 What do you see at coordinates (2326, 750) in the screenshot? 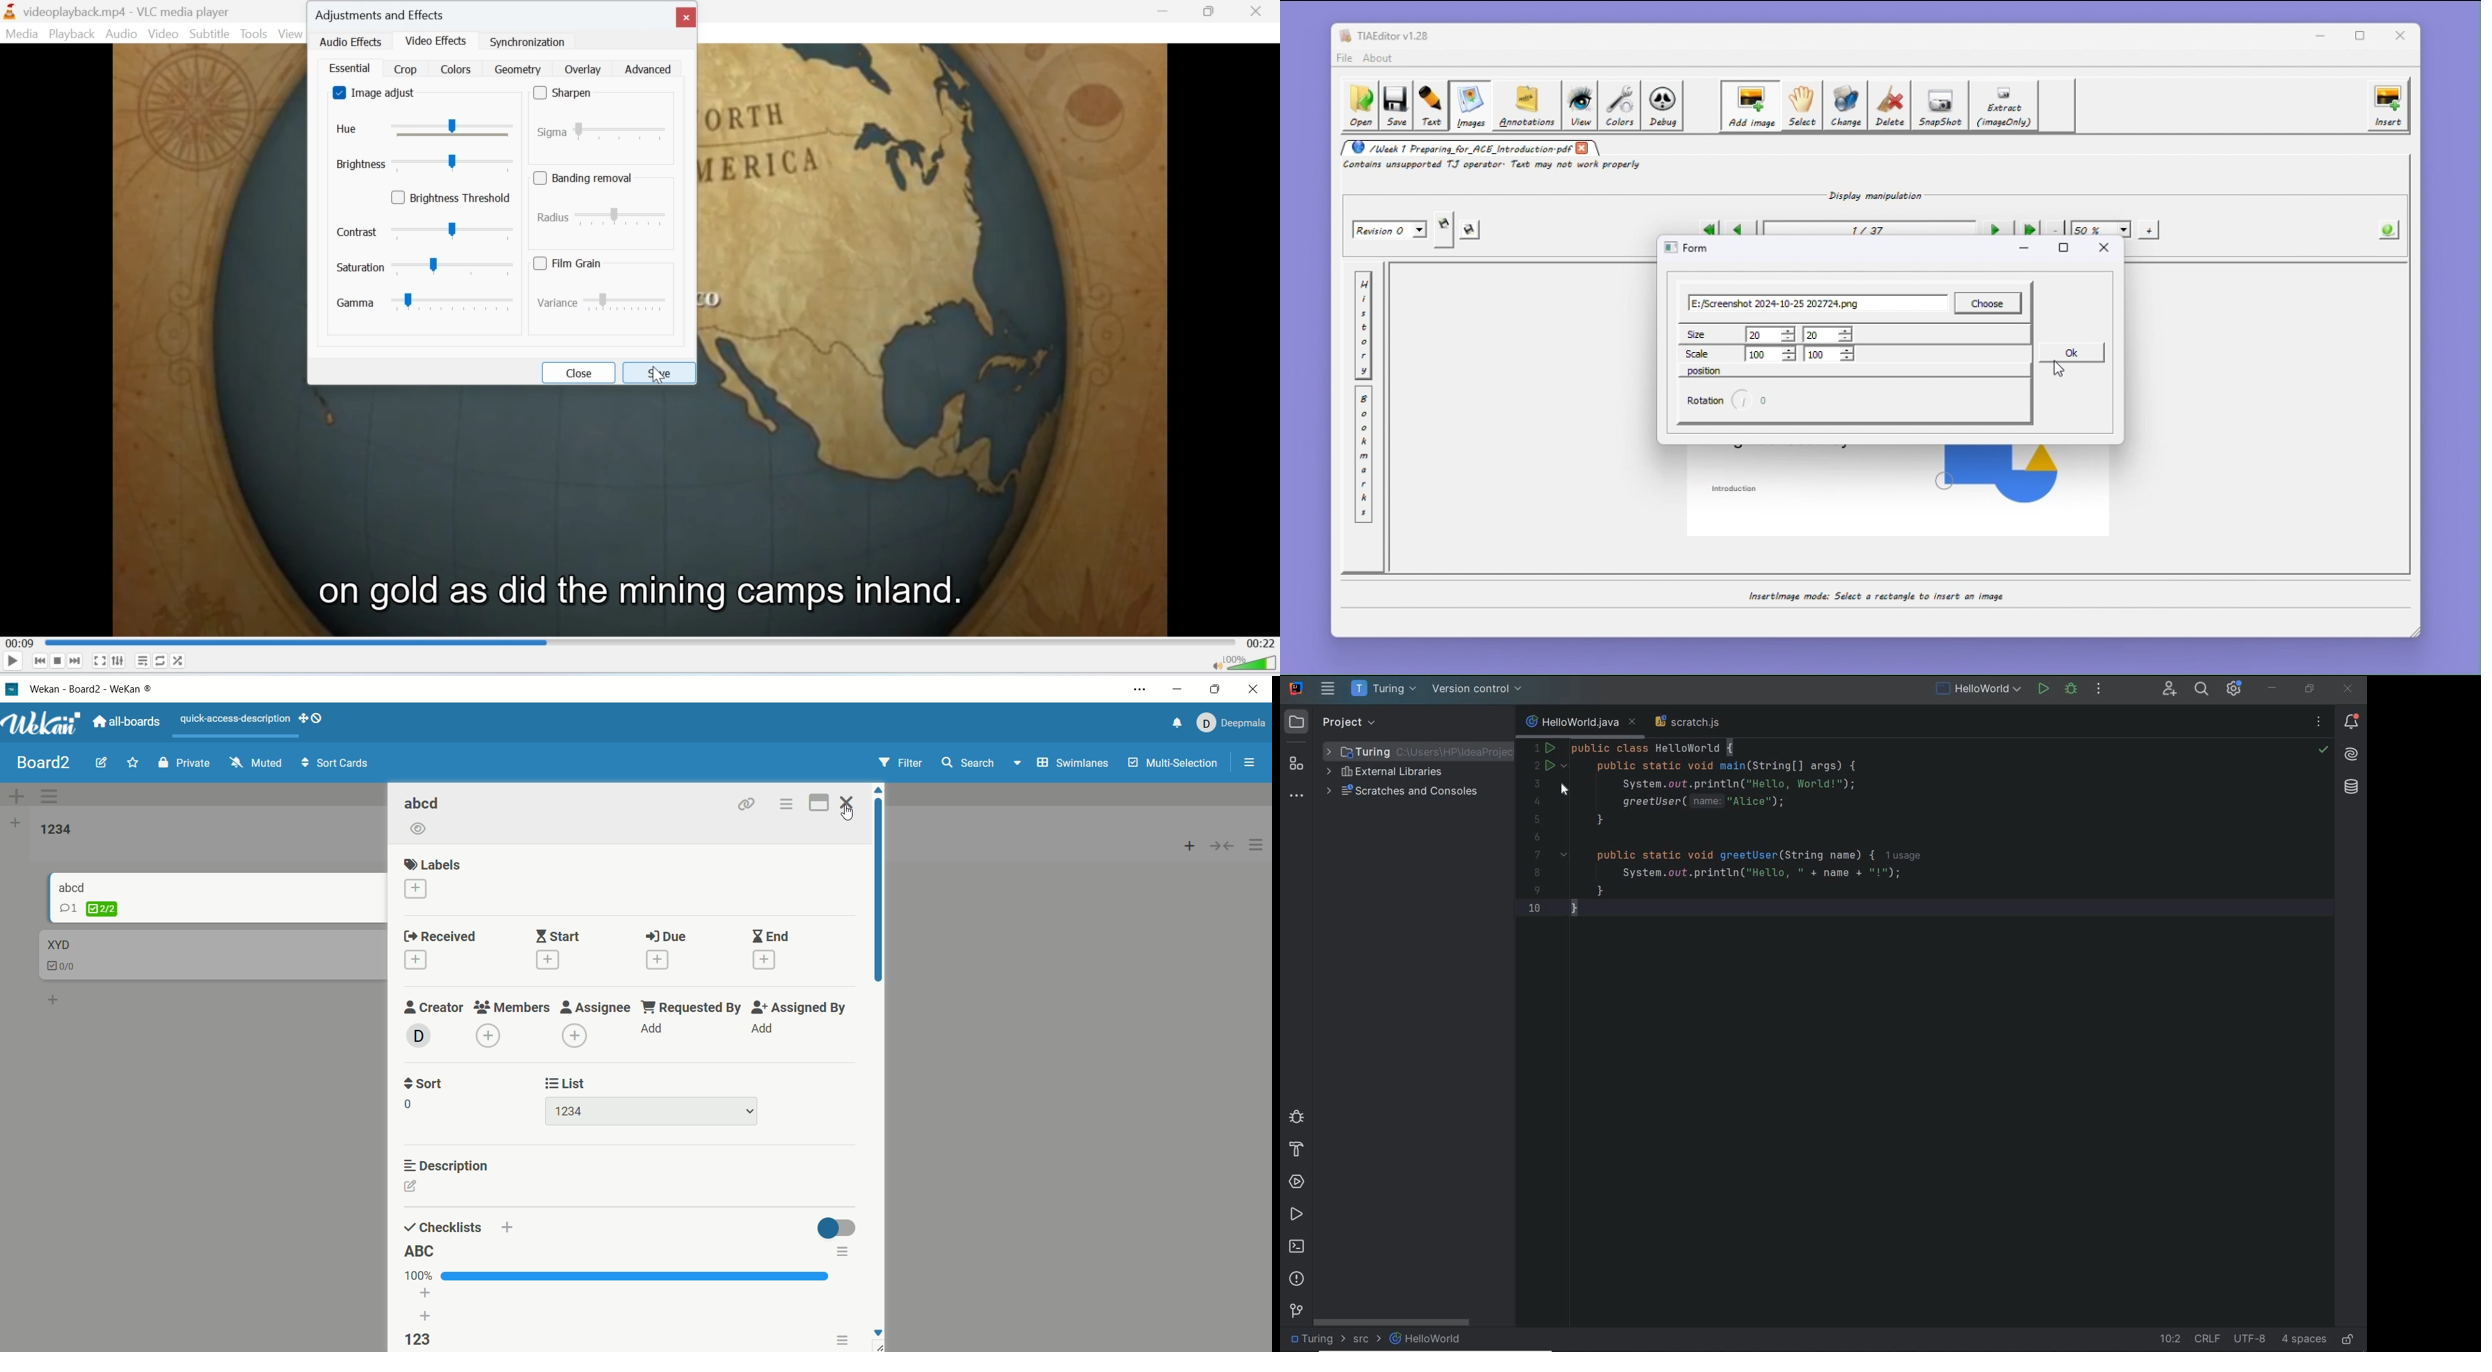
I see `no problems highlighted` at bounding box center [2326, 750].